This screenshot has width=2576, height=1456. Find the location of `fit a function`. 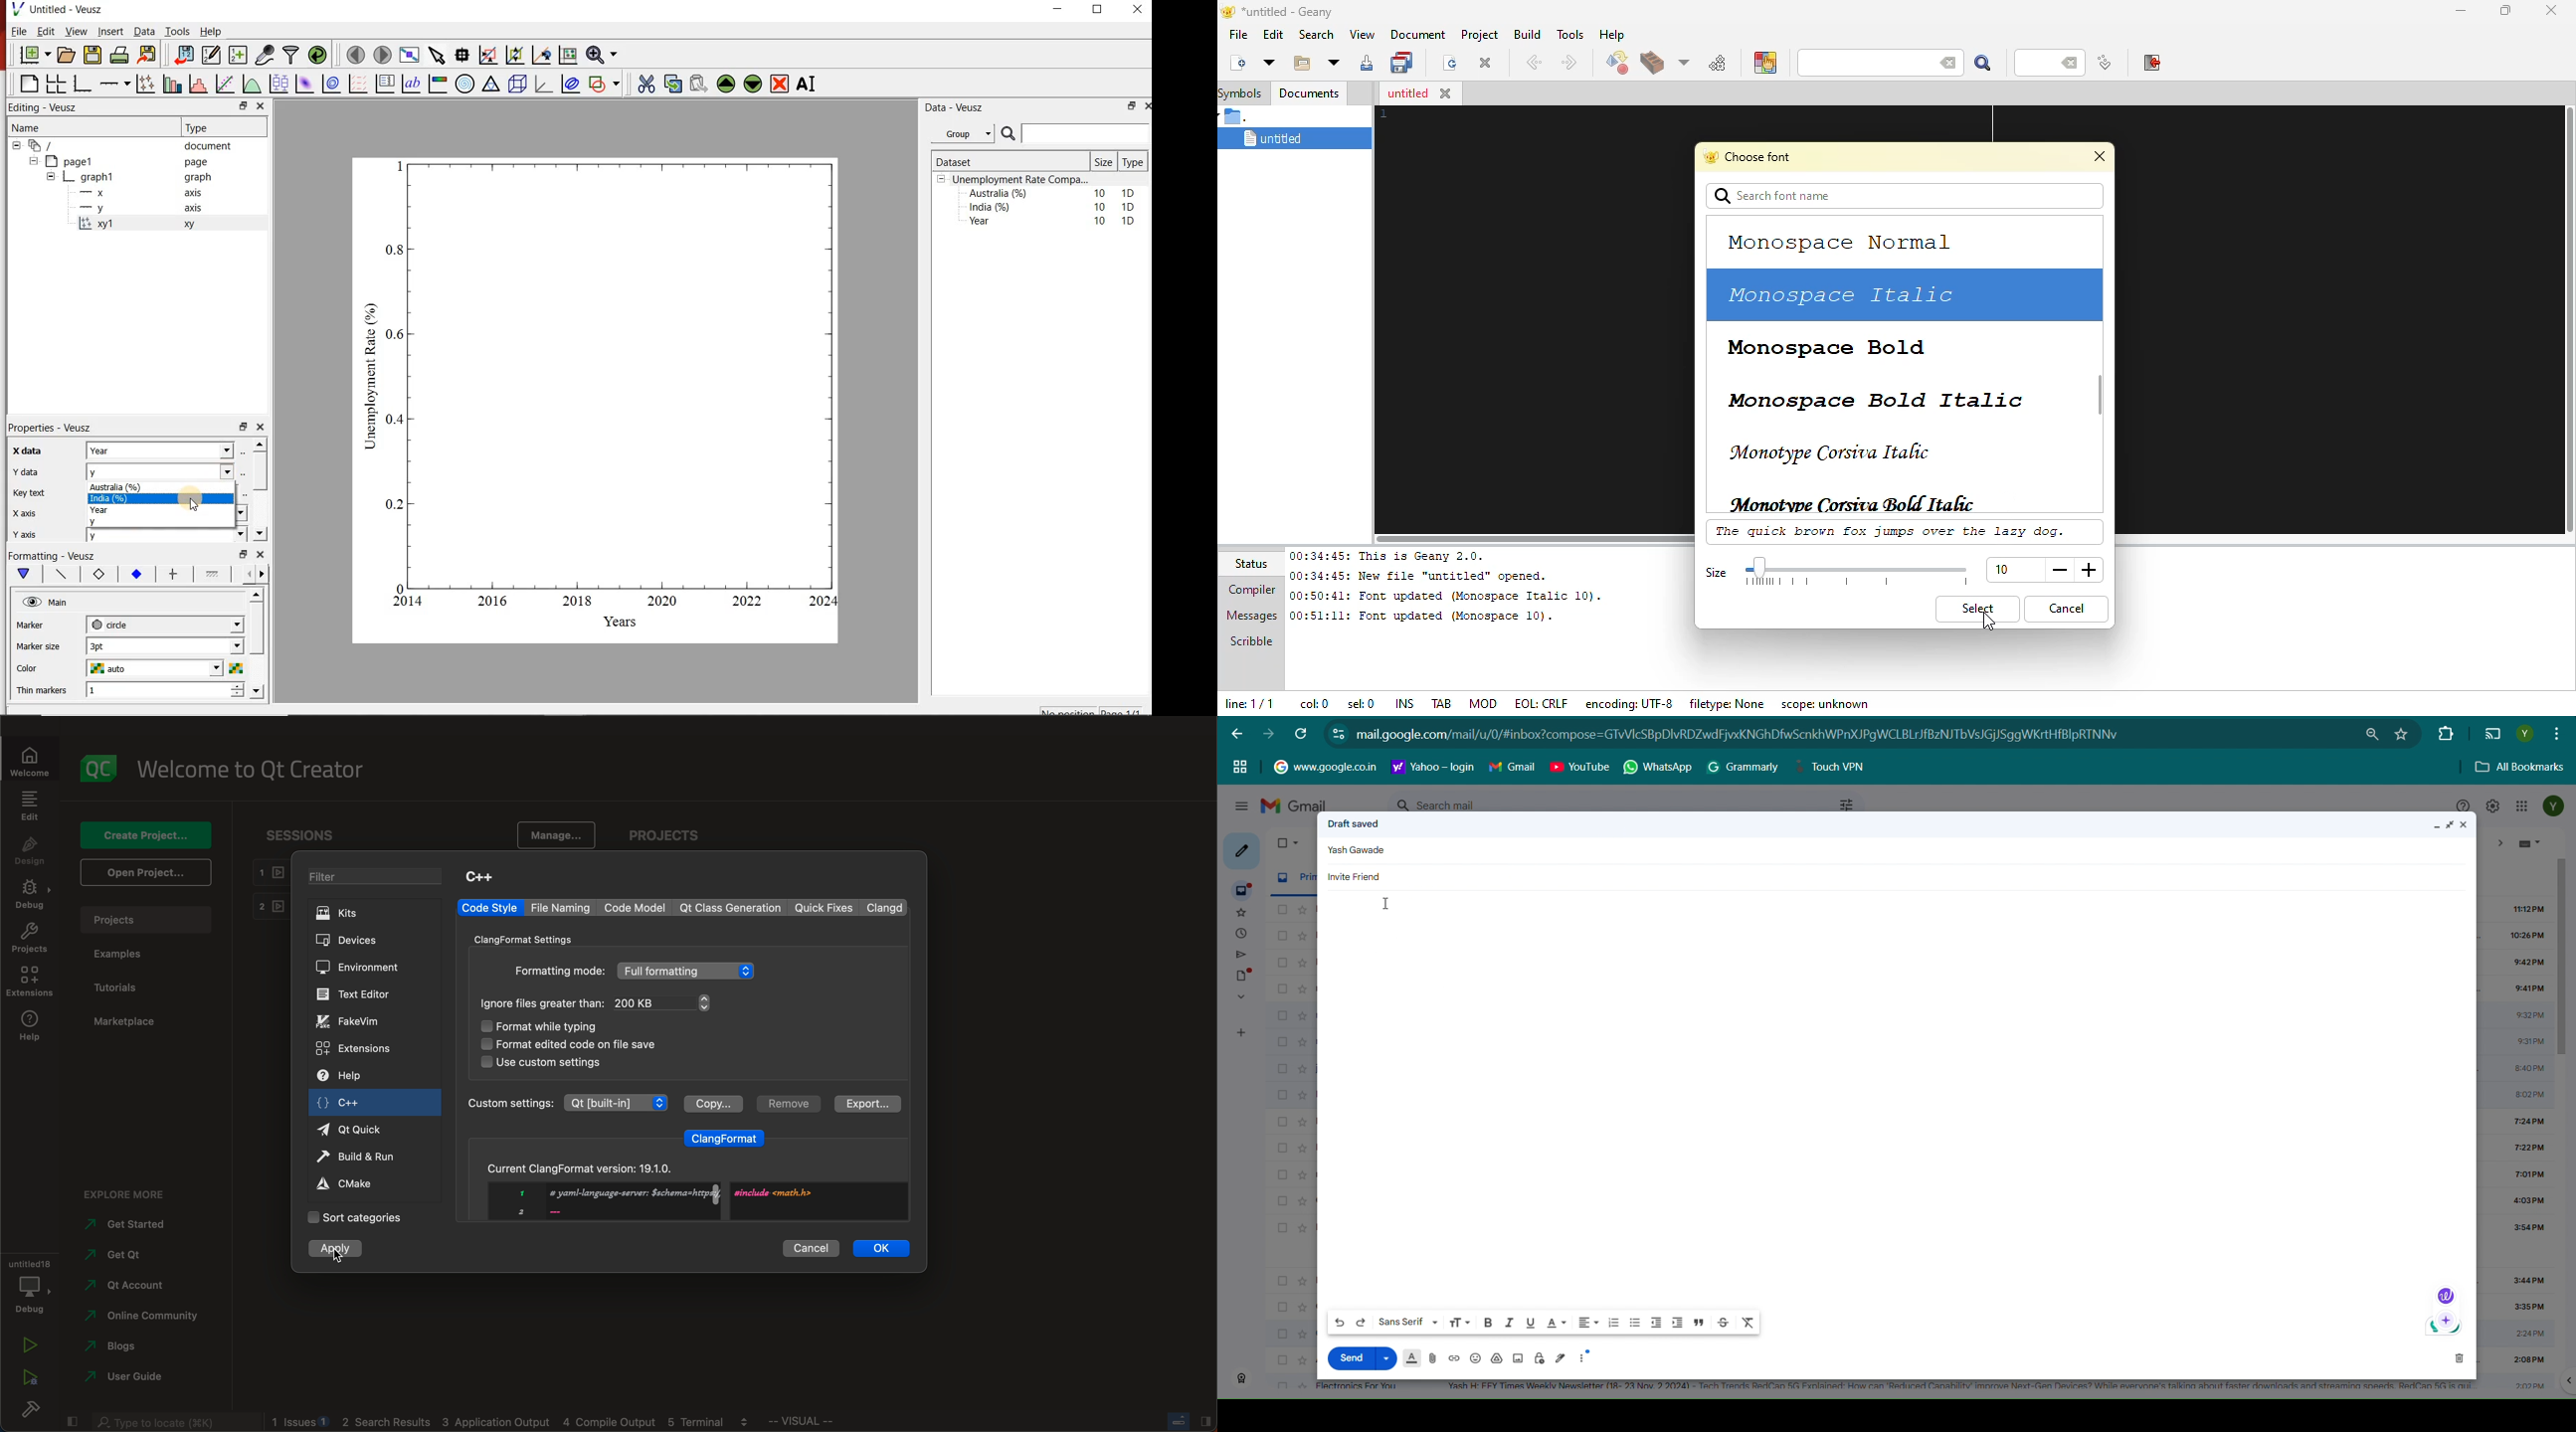

fit a function is located at coordinates (224, 84).